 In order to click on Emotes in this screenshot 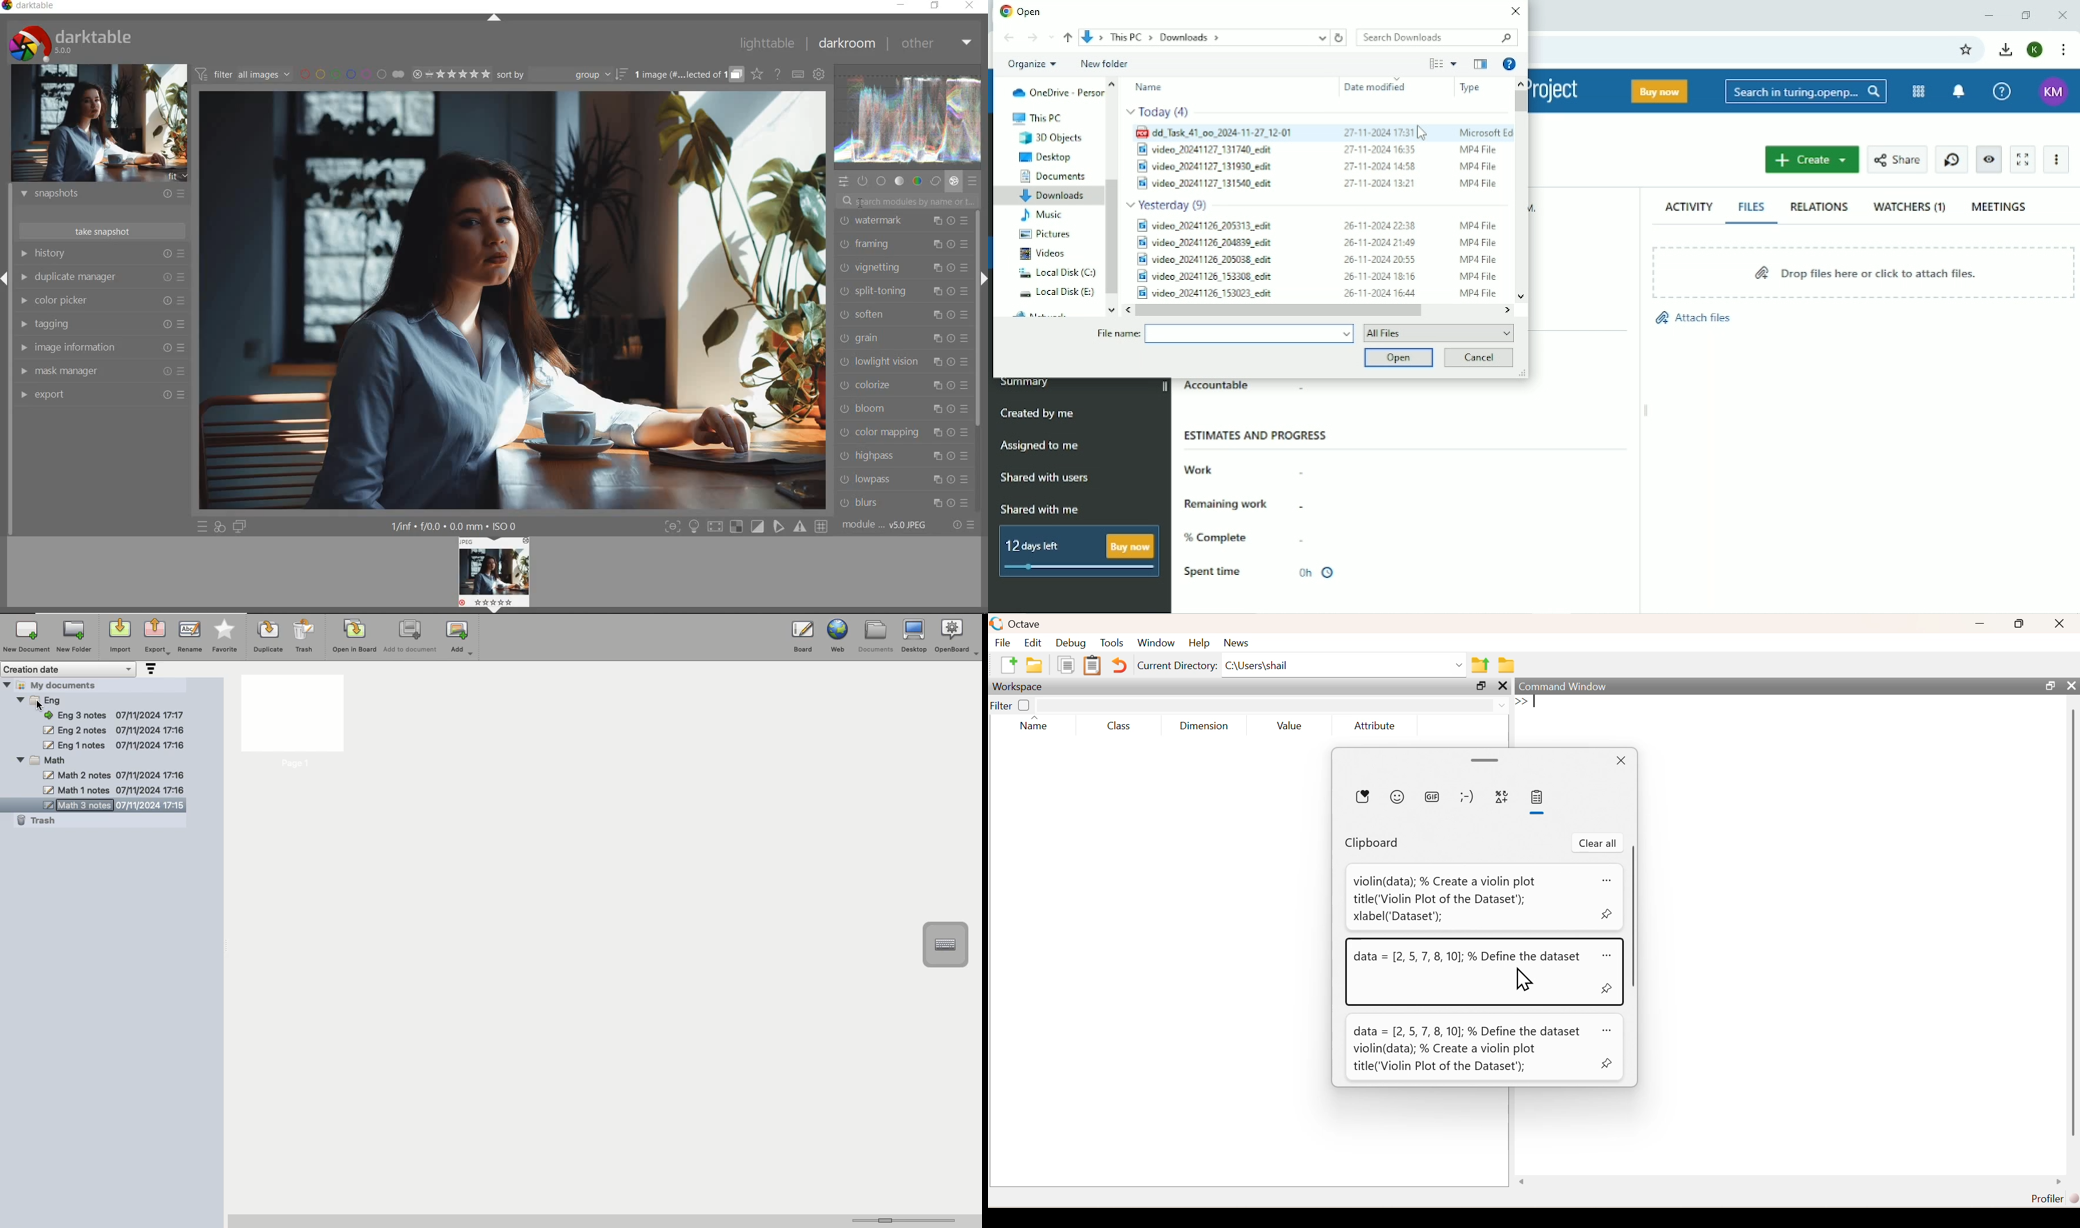, I will do `click(1467, 798)`.